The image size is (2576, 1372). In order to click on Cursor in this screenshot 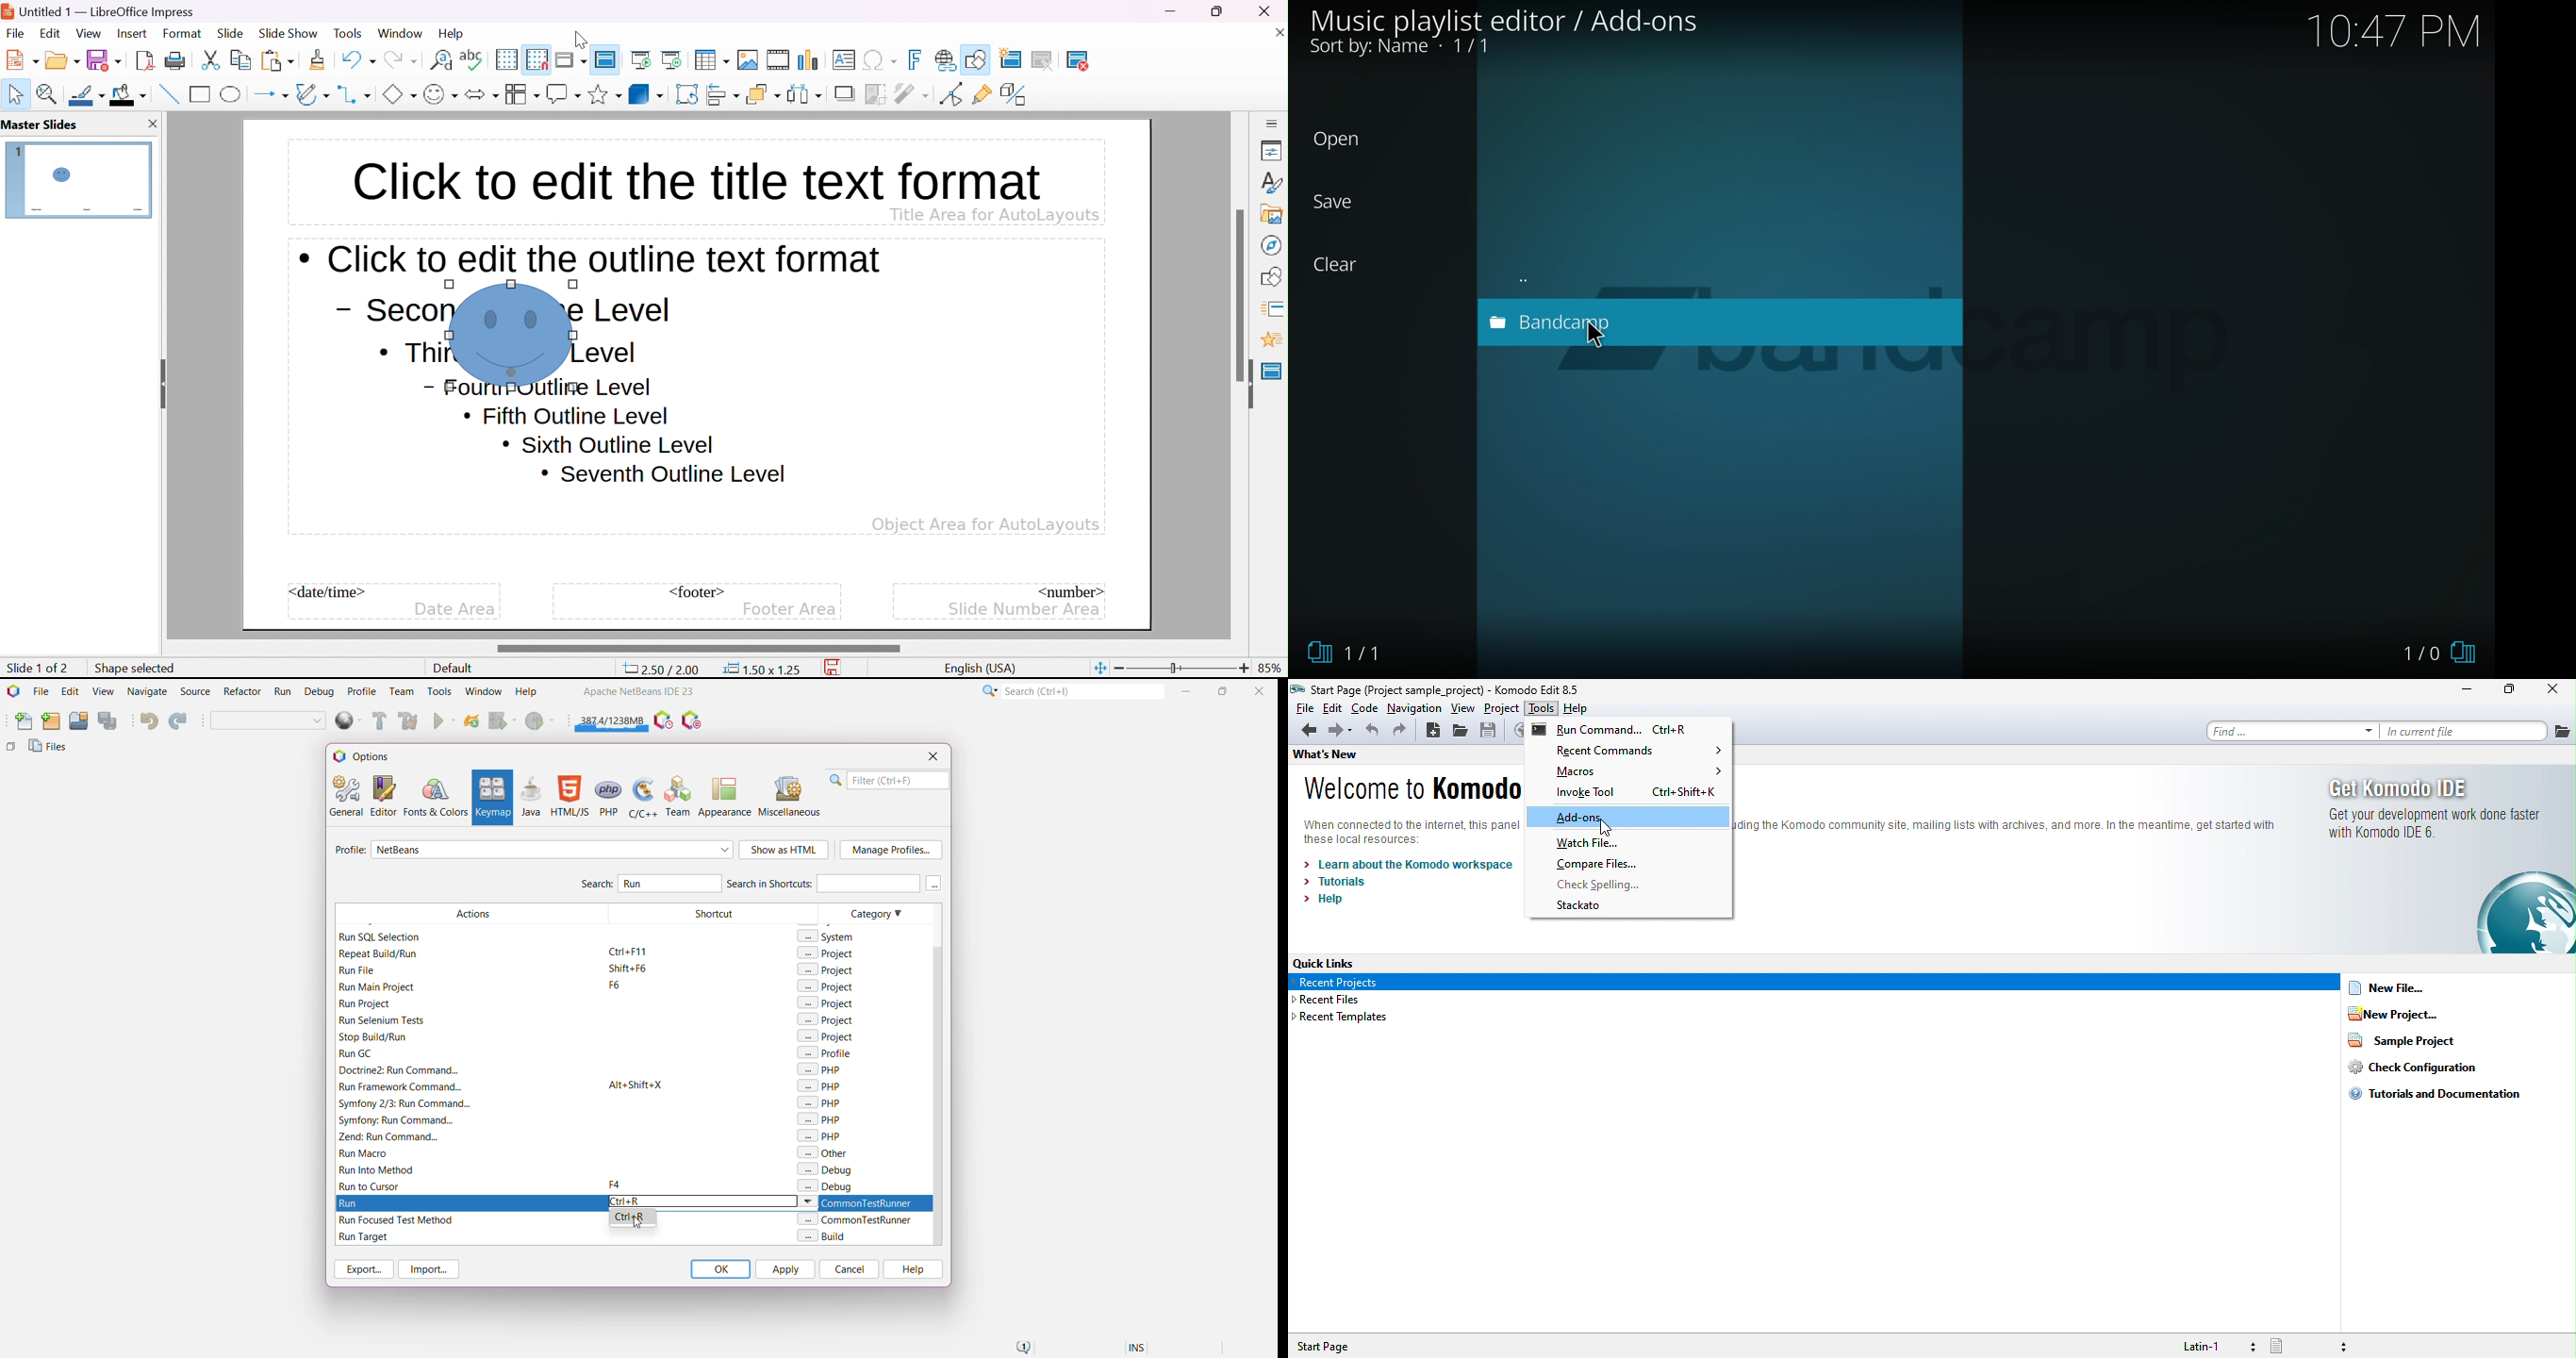, I will do `click(1607, 343)`.